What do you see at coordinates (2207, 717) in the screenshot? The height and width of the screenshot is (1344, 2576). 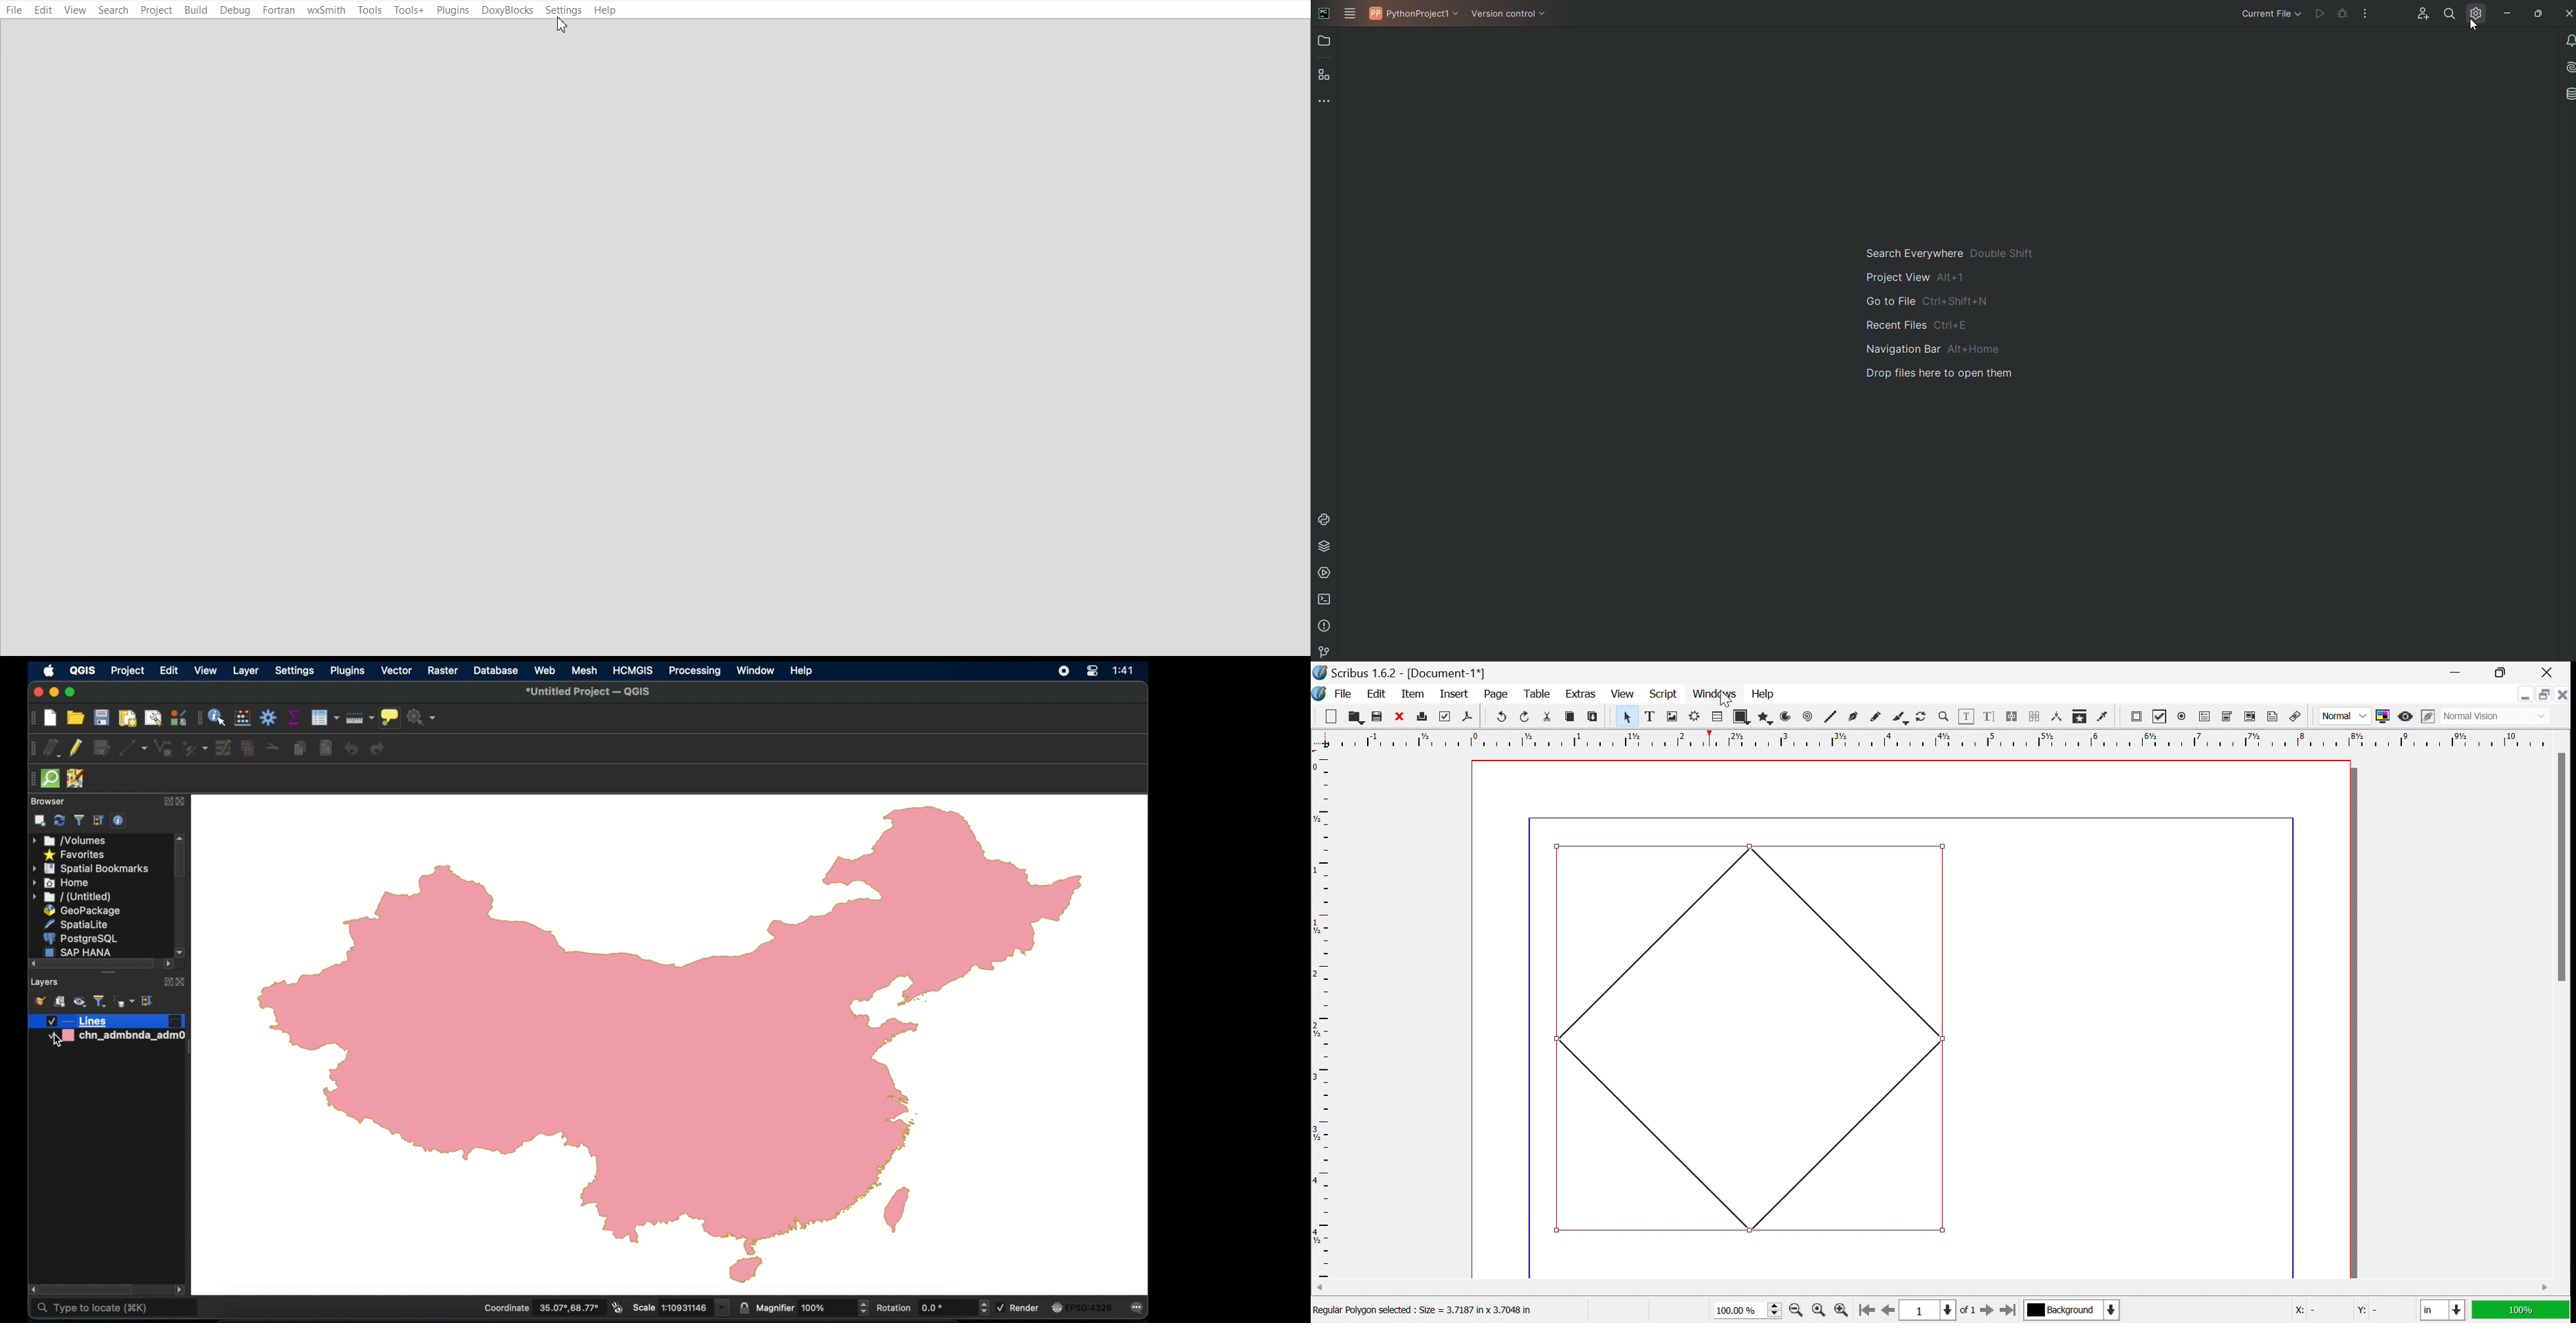 I see `PDF text field` at bounding box center [2207, 717].